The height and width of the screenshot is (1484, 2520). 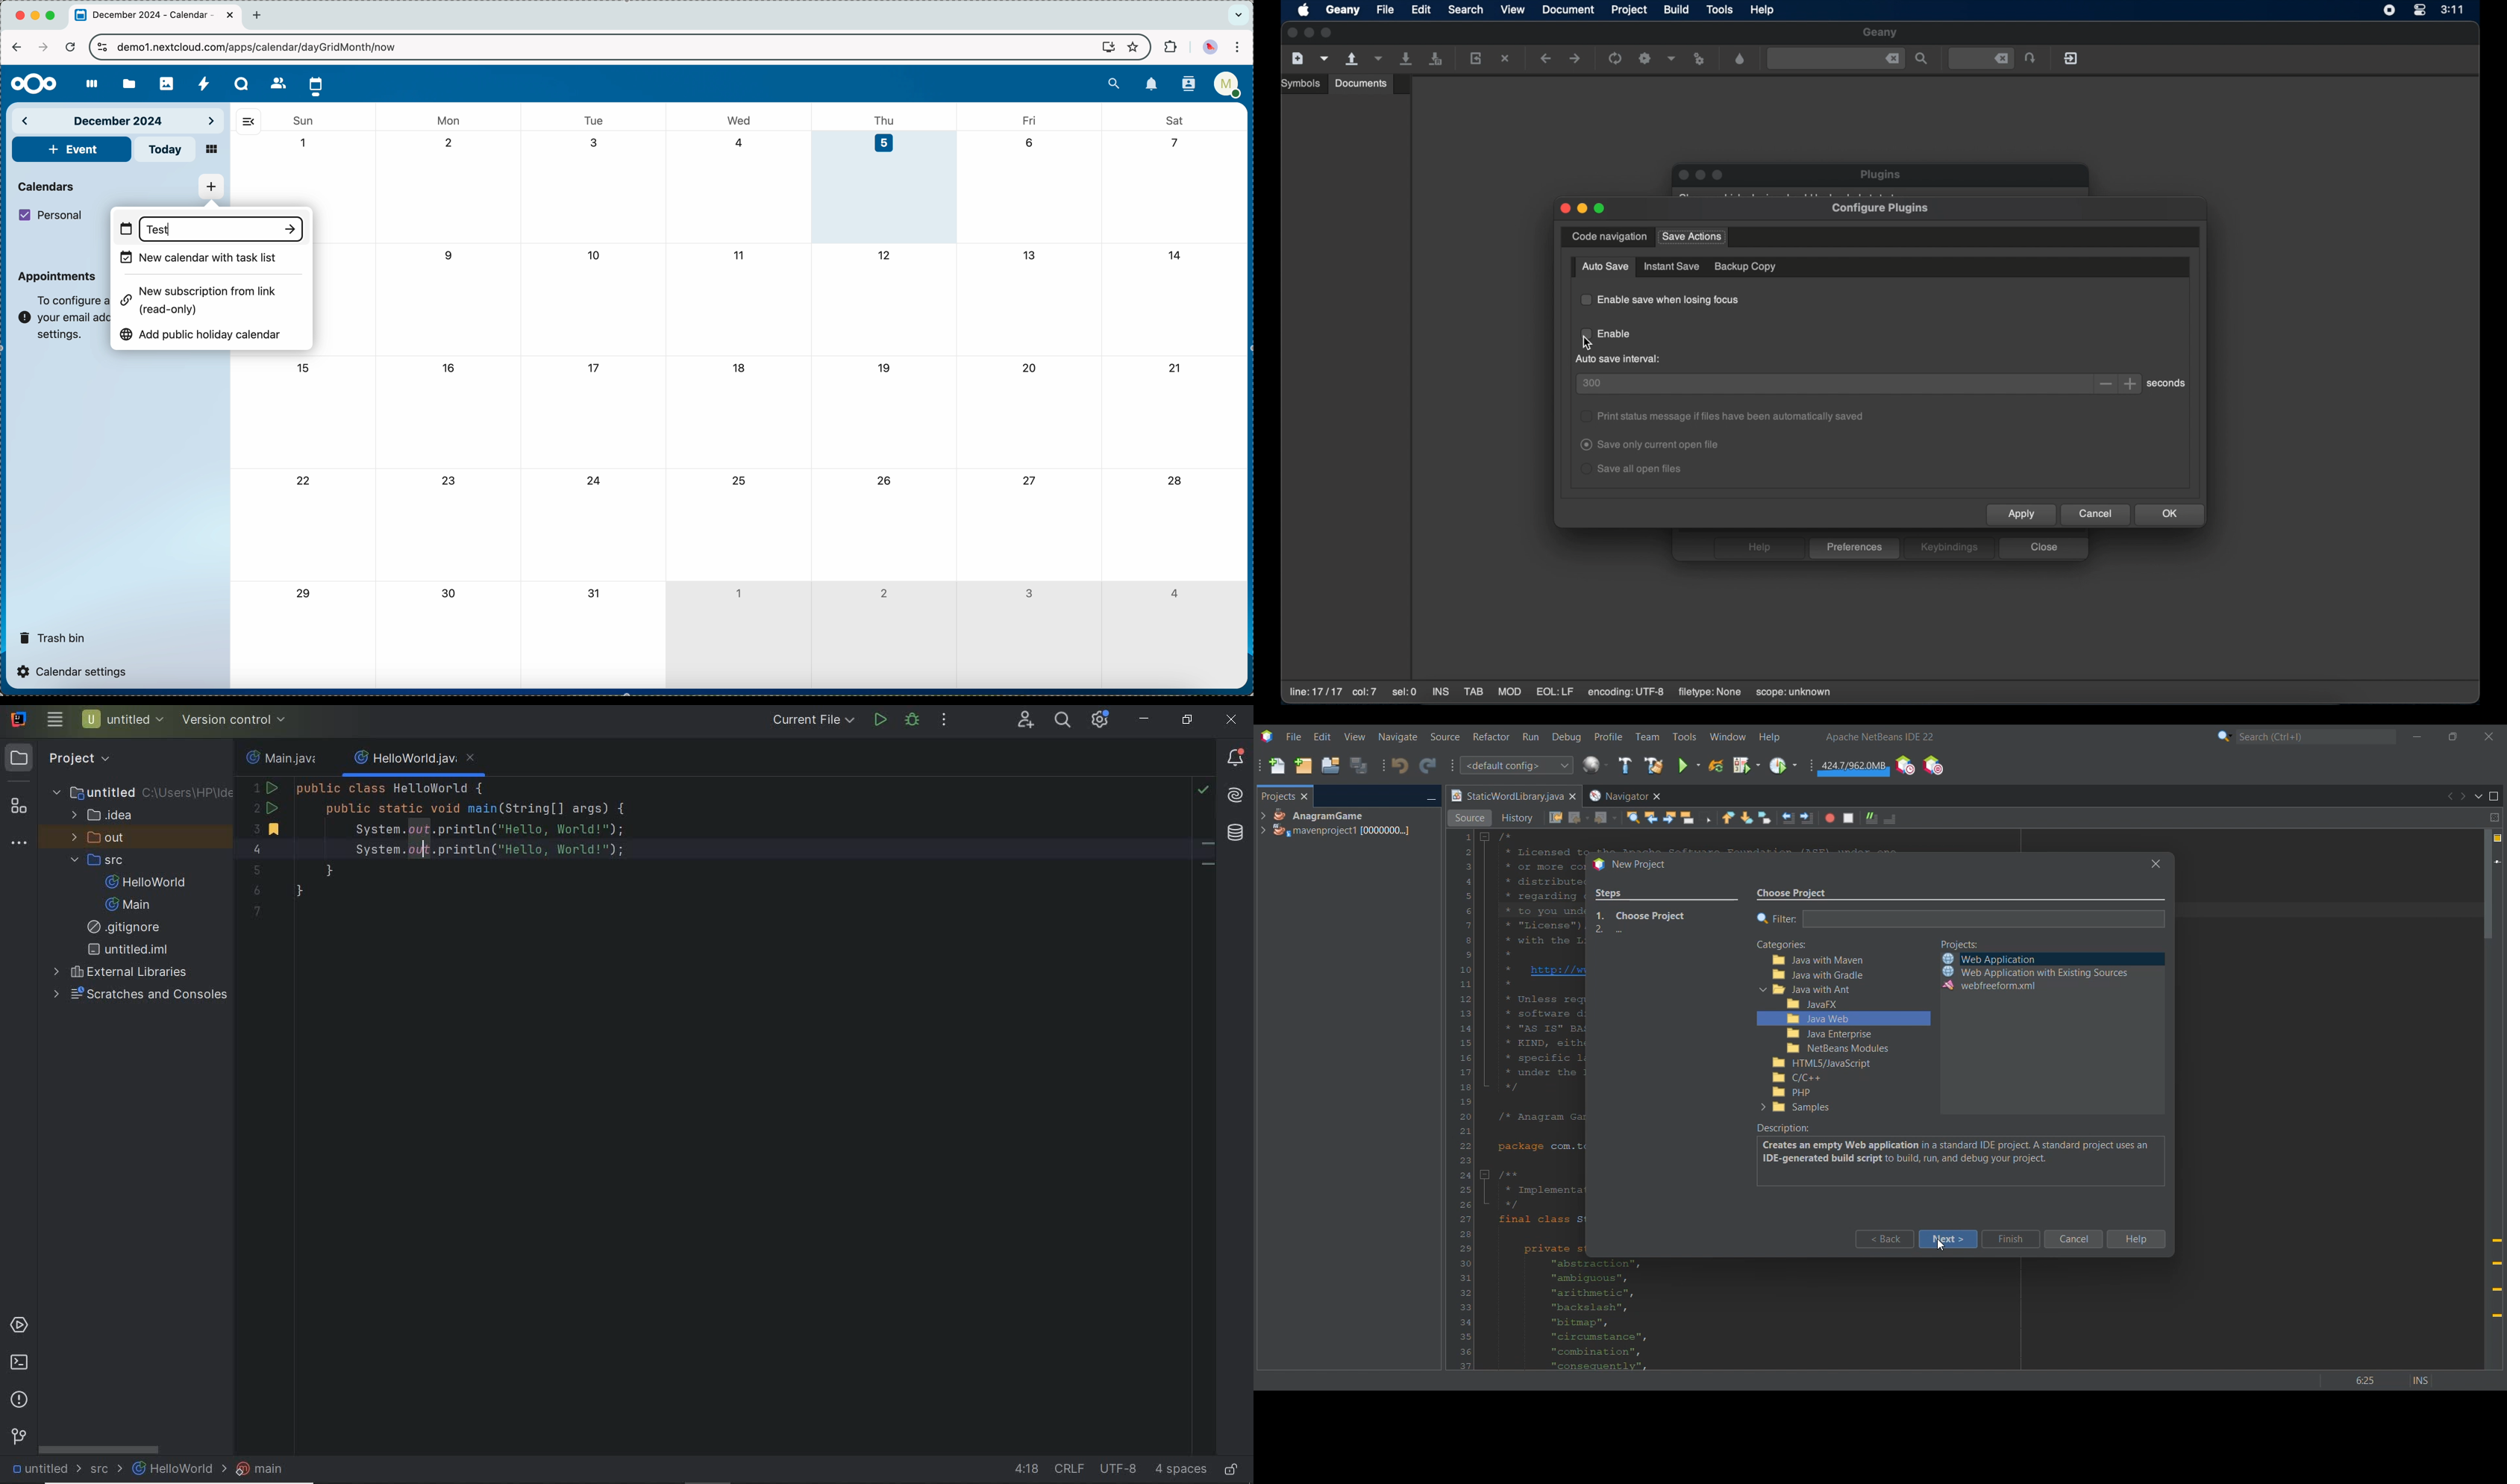 What do you see at coordinates (1728, 736) in the screenshot?
I see `Window menu` at bounding box center [1728, 736].